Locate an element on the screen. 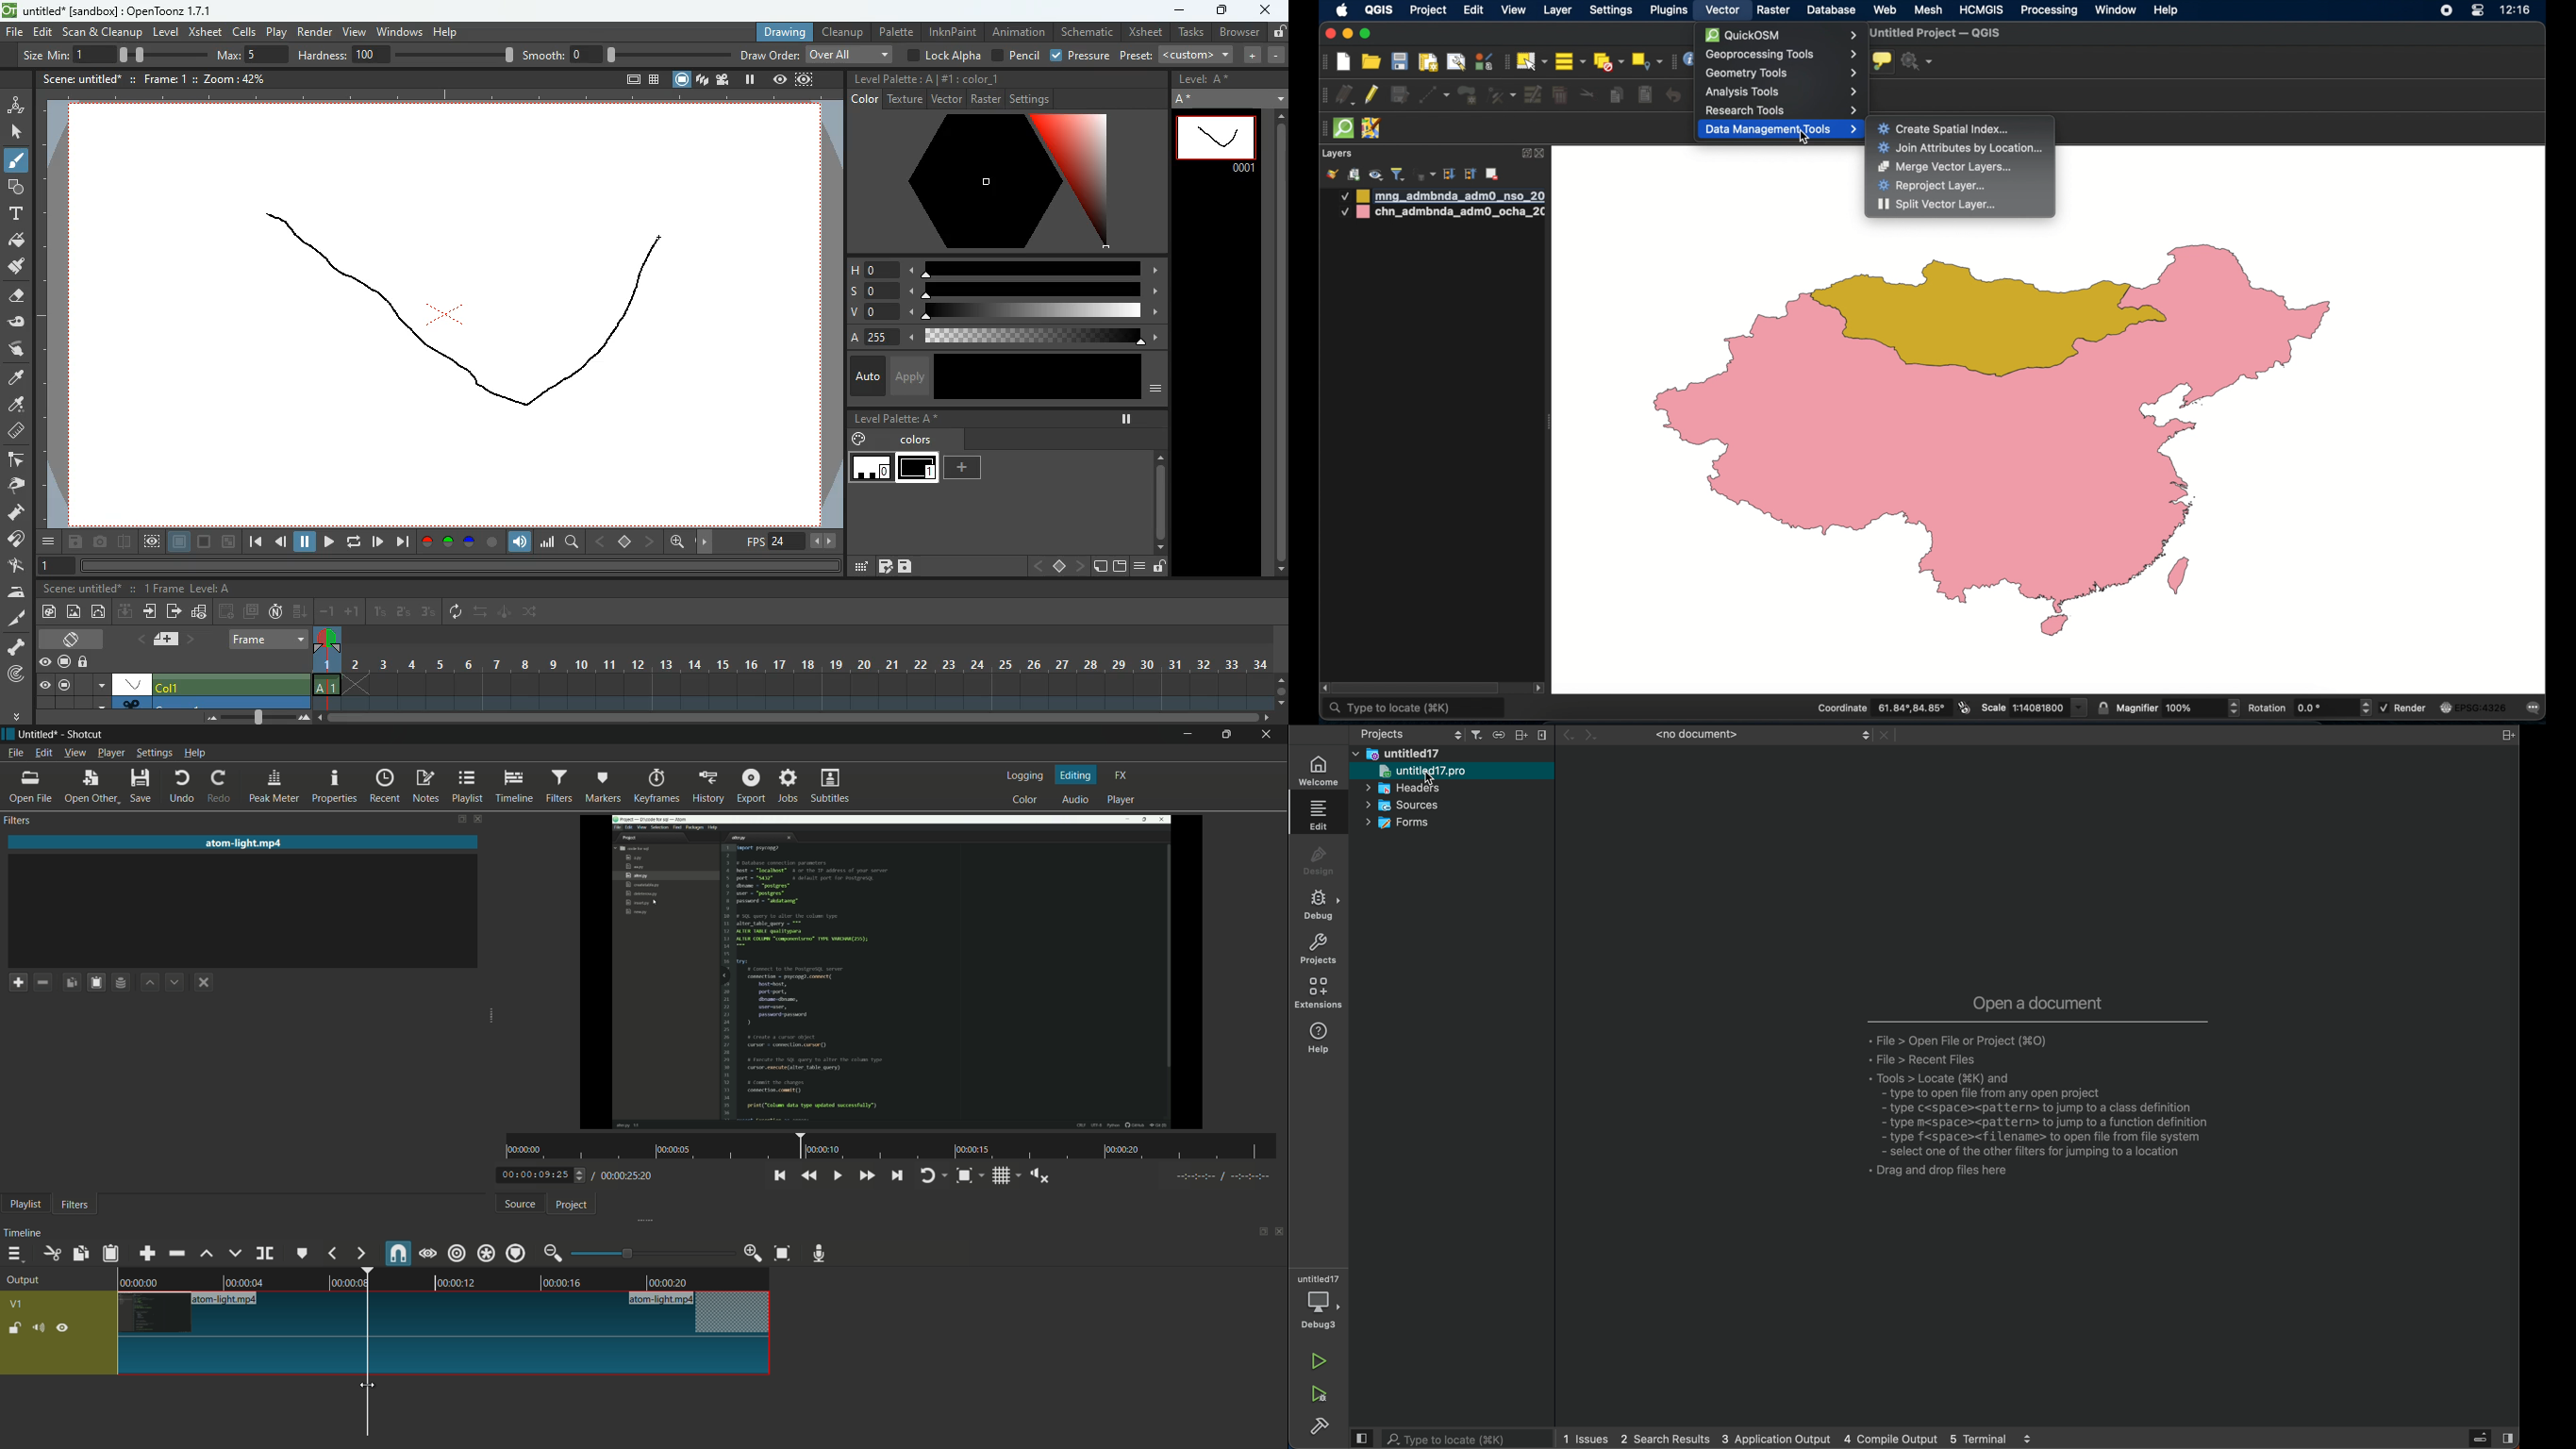 Image resolution: width=2576 pixels, height=1456 pixels. save is located at coordinates (77, 543).